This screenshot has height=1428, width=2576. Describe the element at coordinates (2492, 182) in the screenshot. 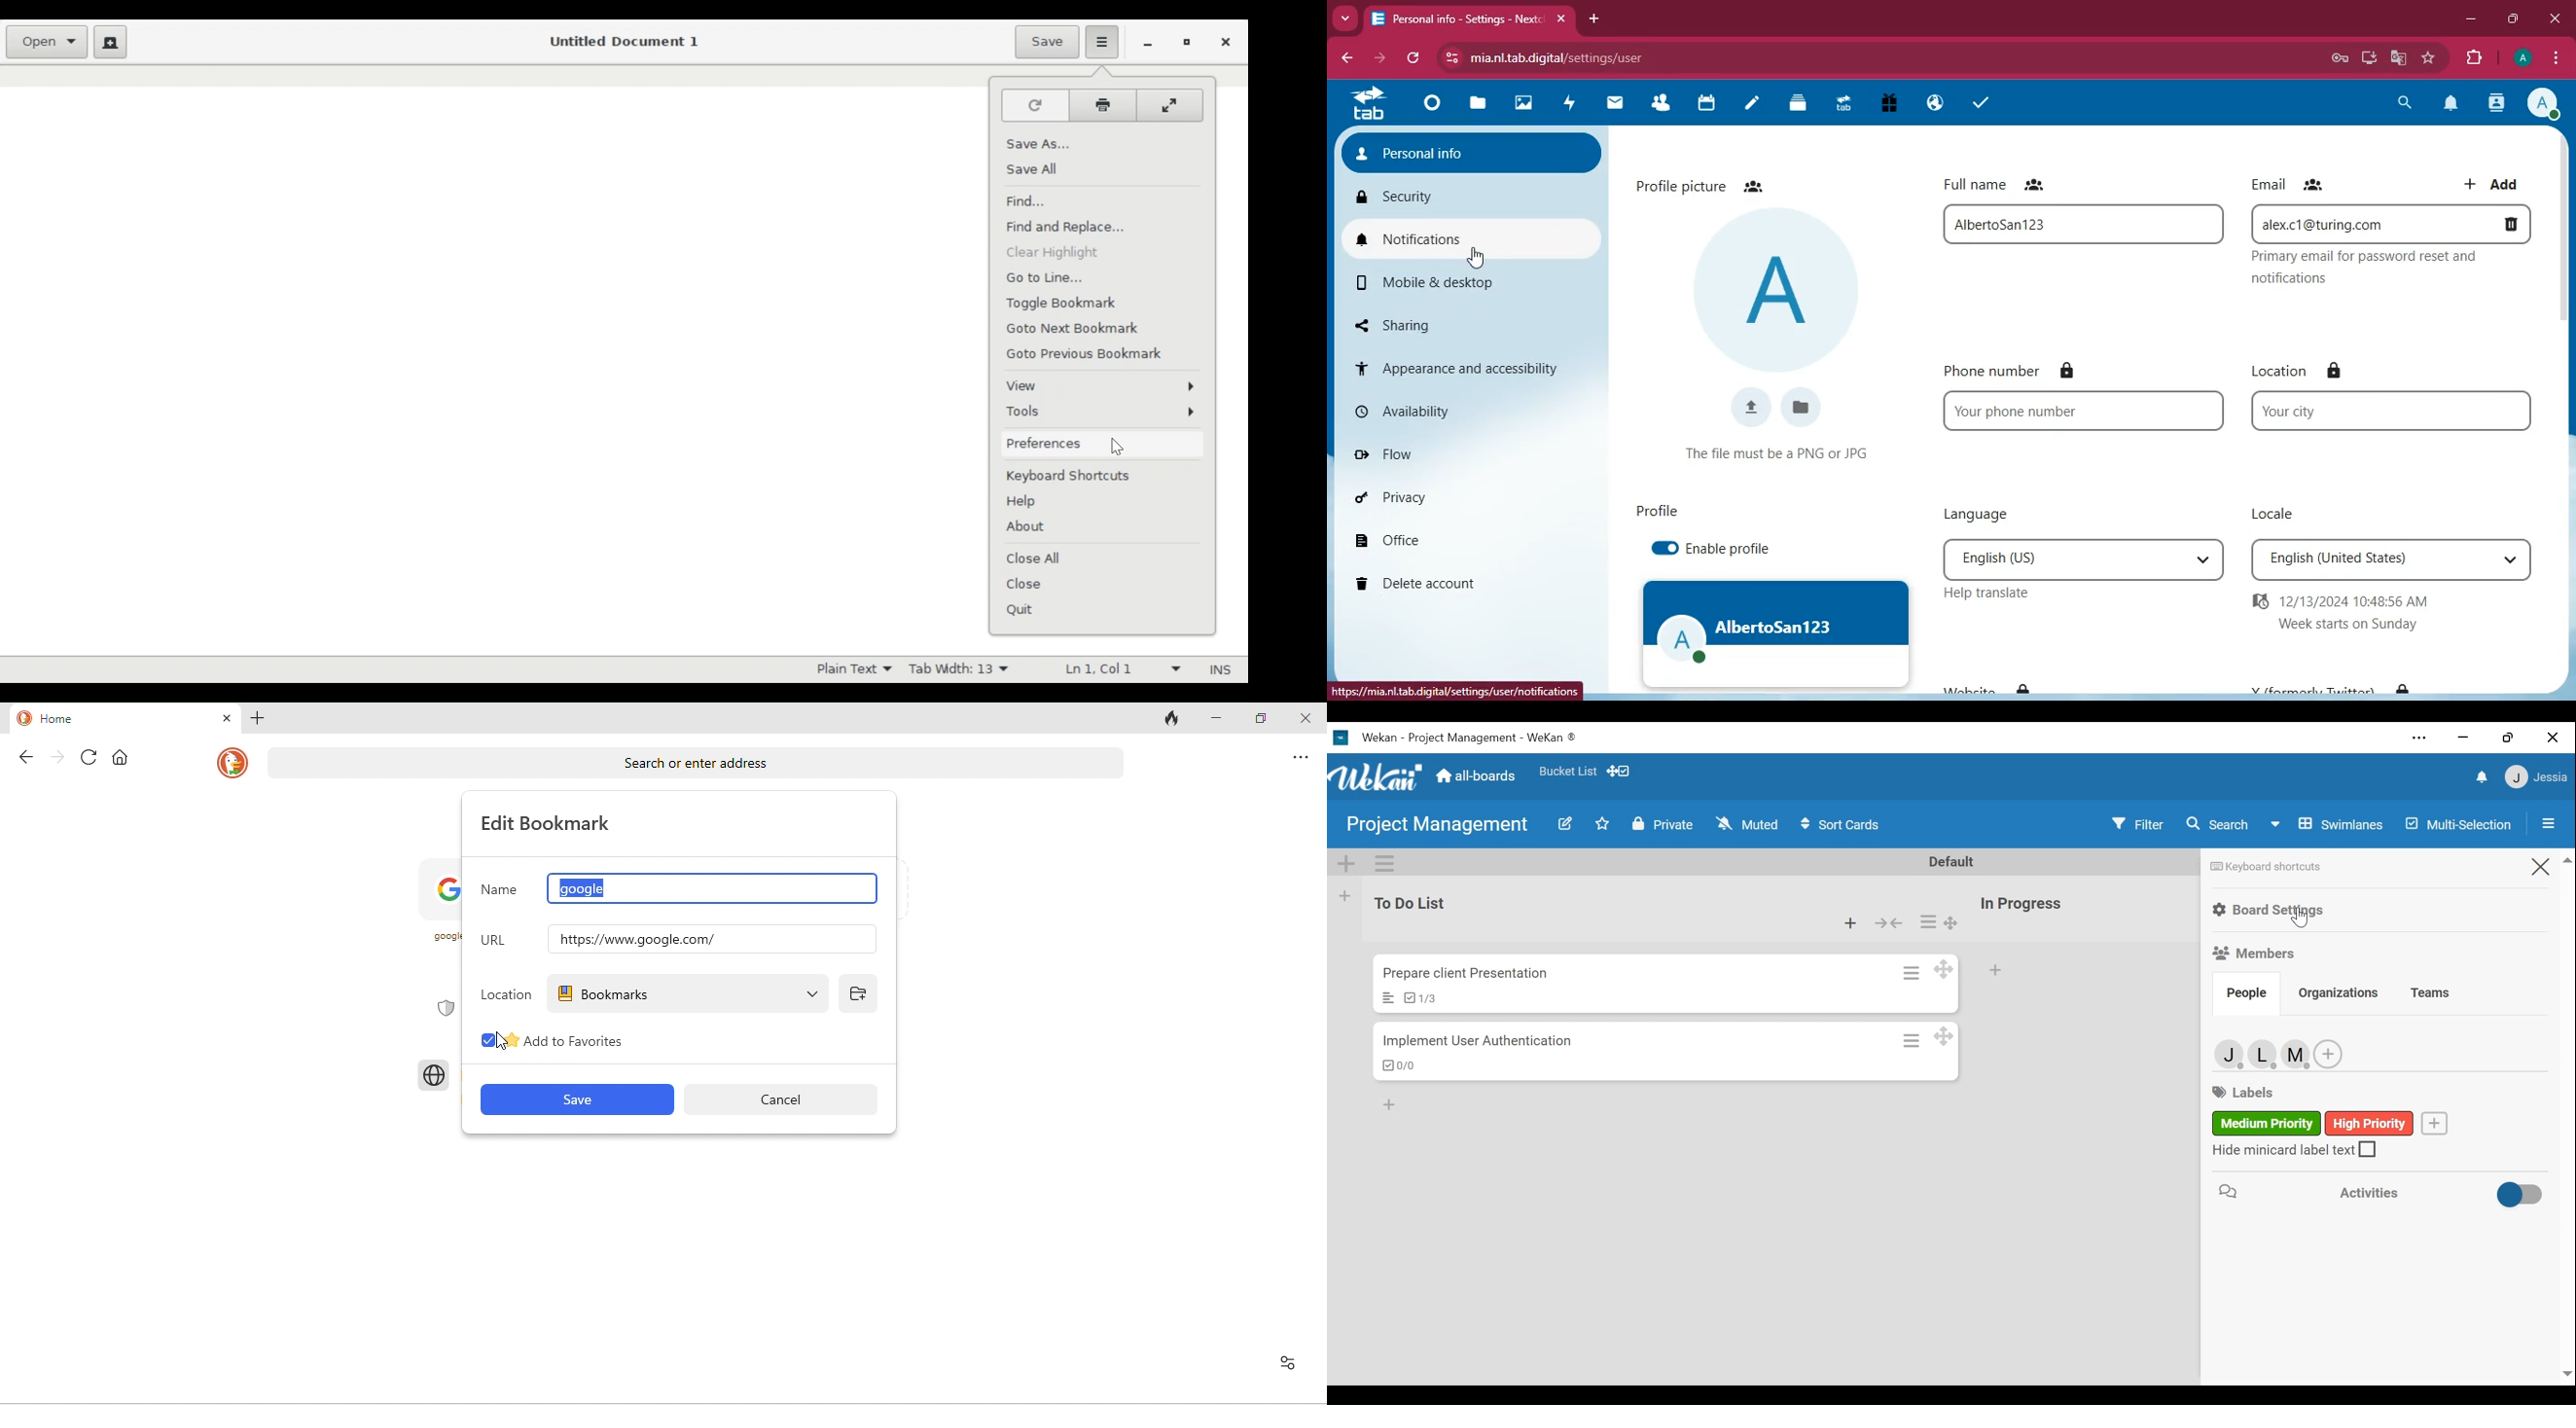

I see `add` at that location.